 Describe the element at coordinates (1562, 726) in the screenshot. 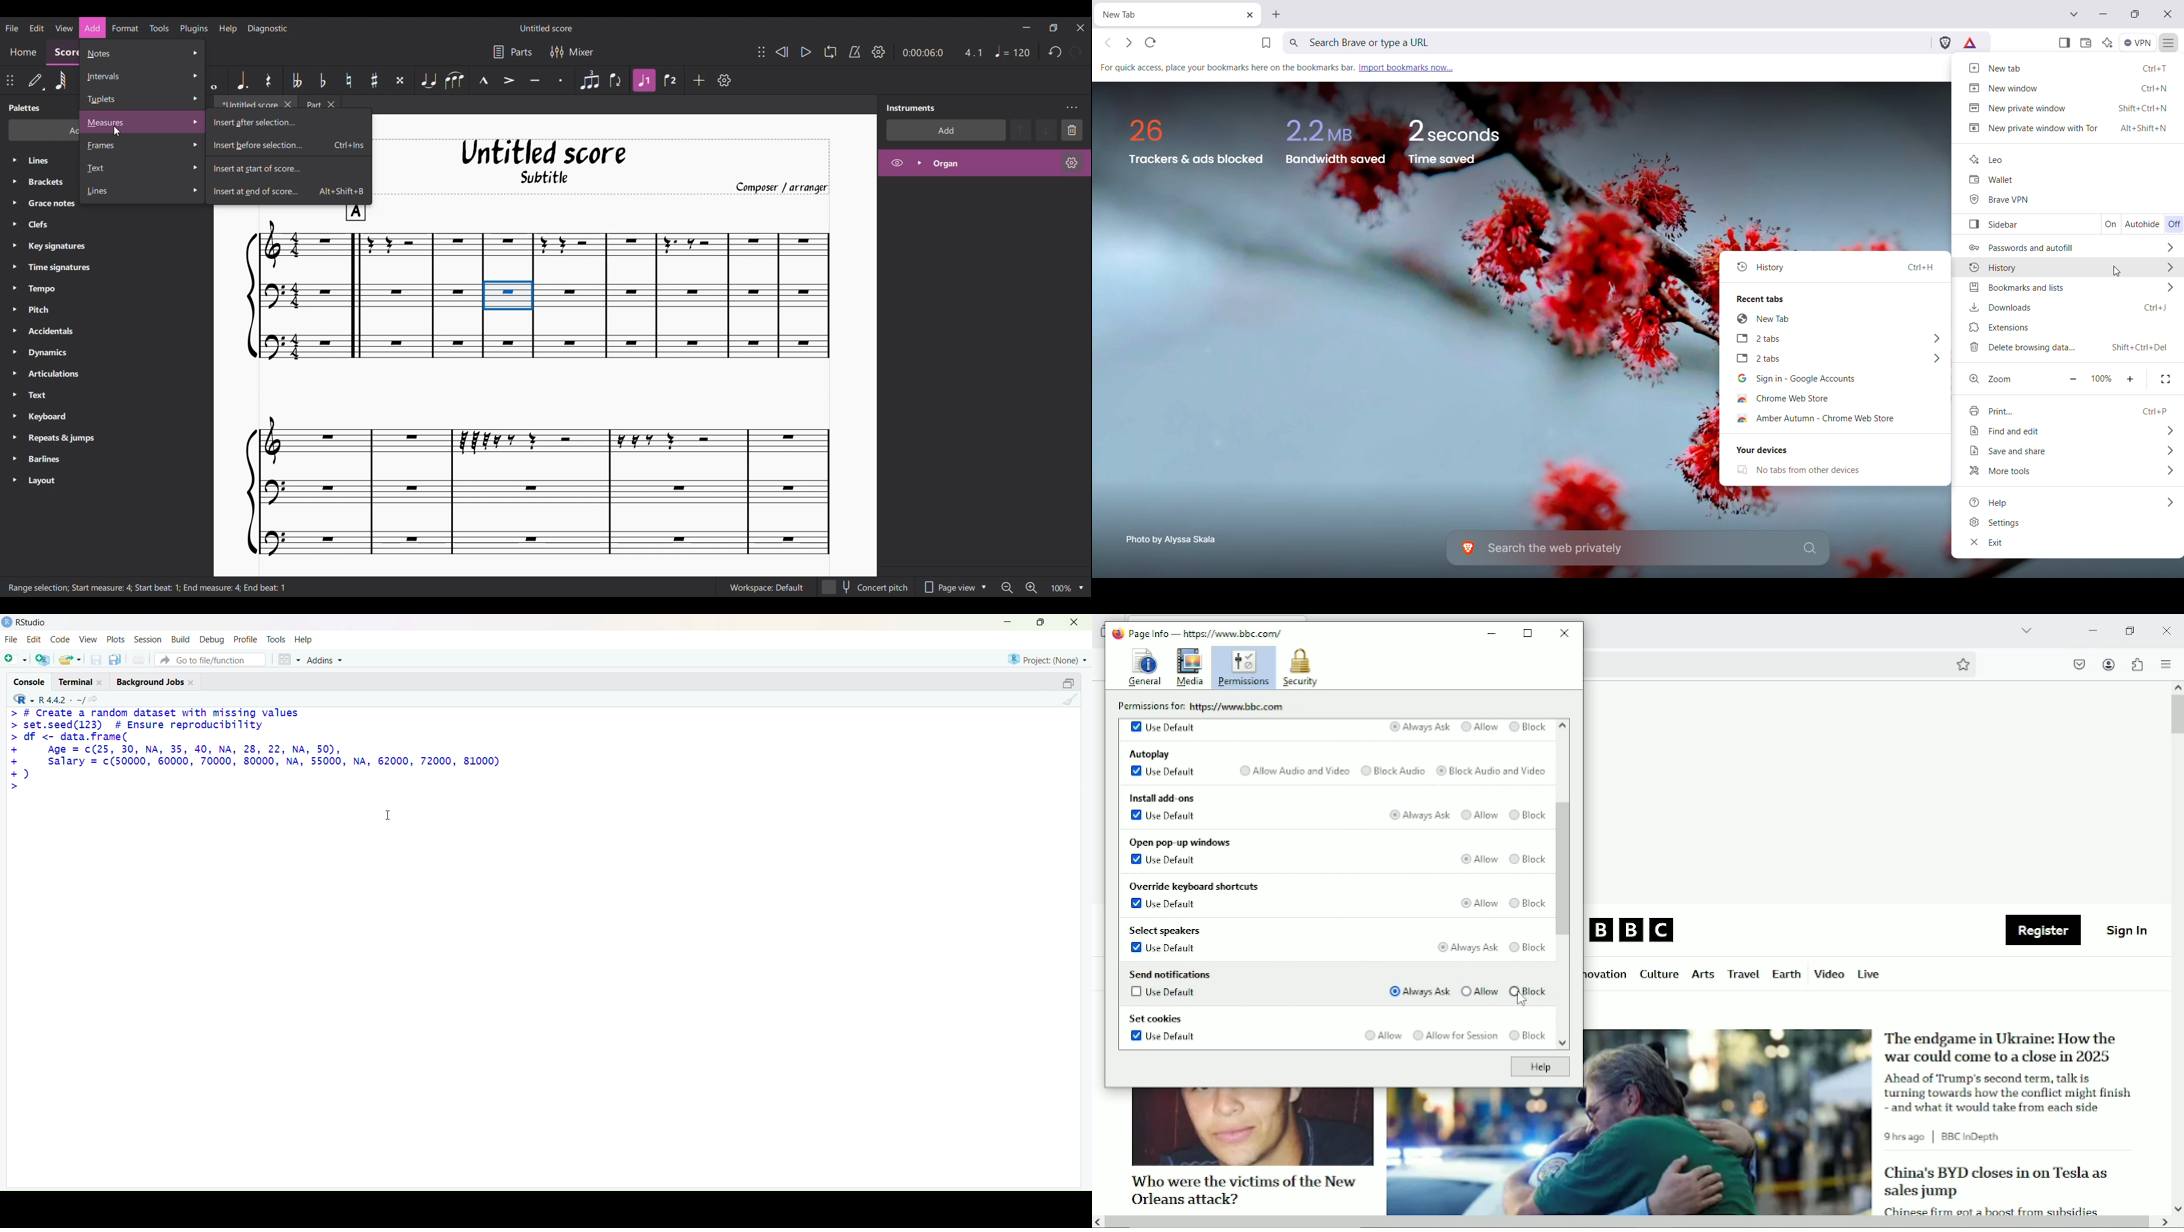

I see `scroll up` at that location.